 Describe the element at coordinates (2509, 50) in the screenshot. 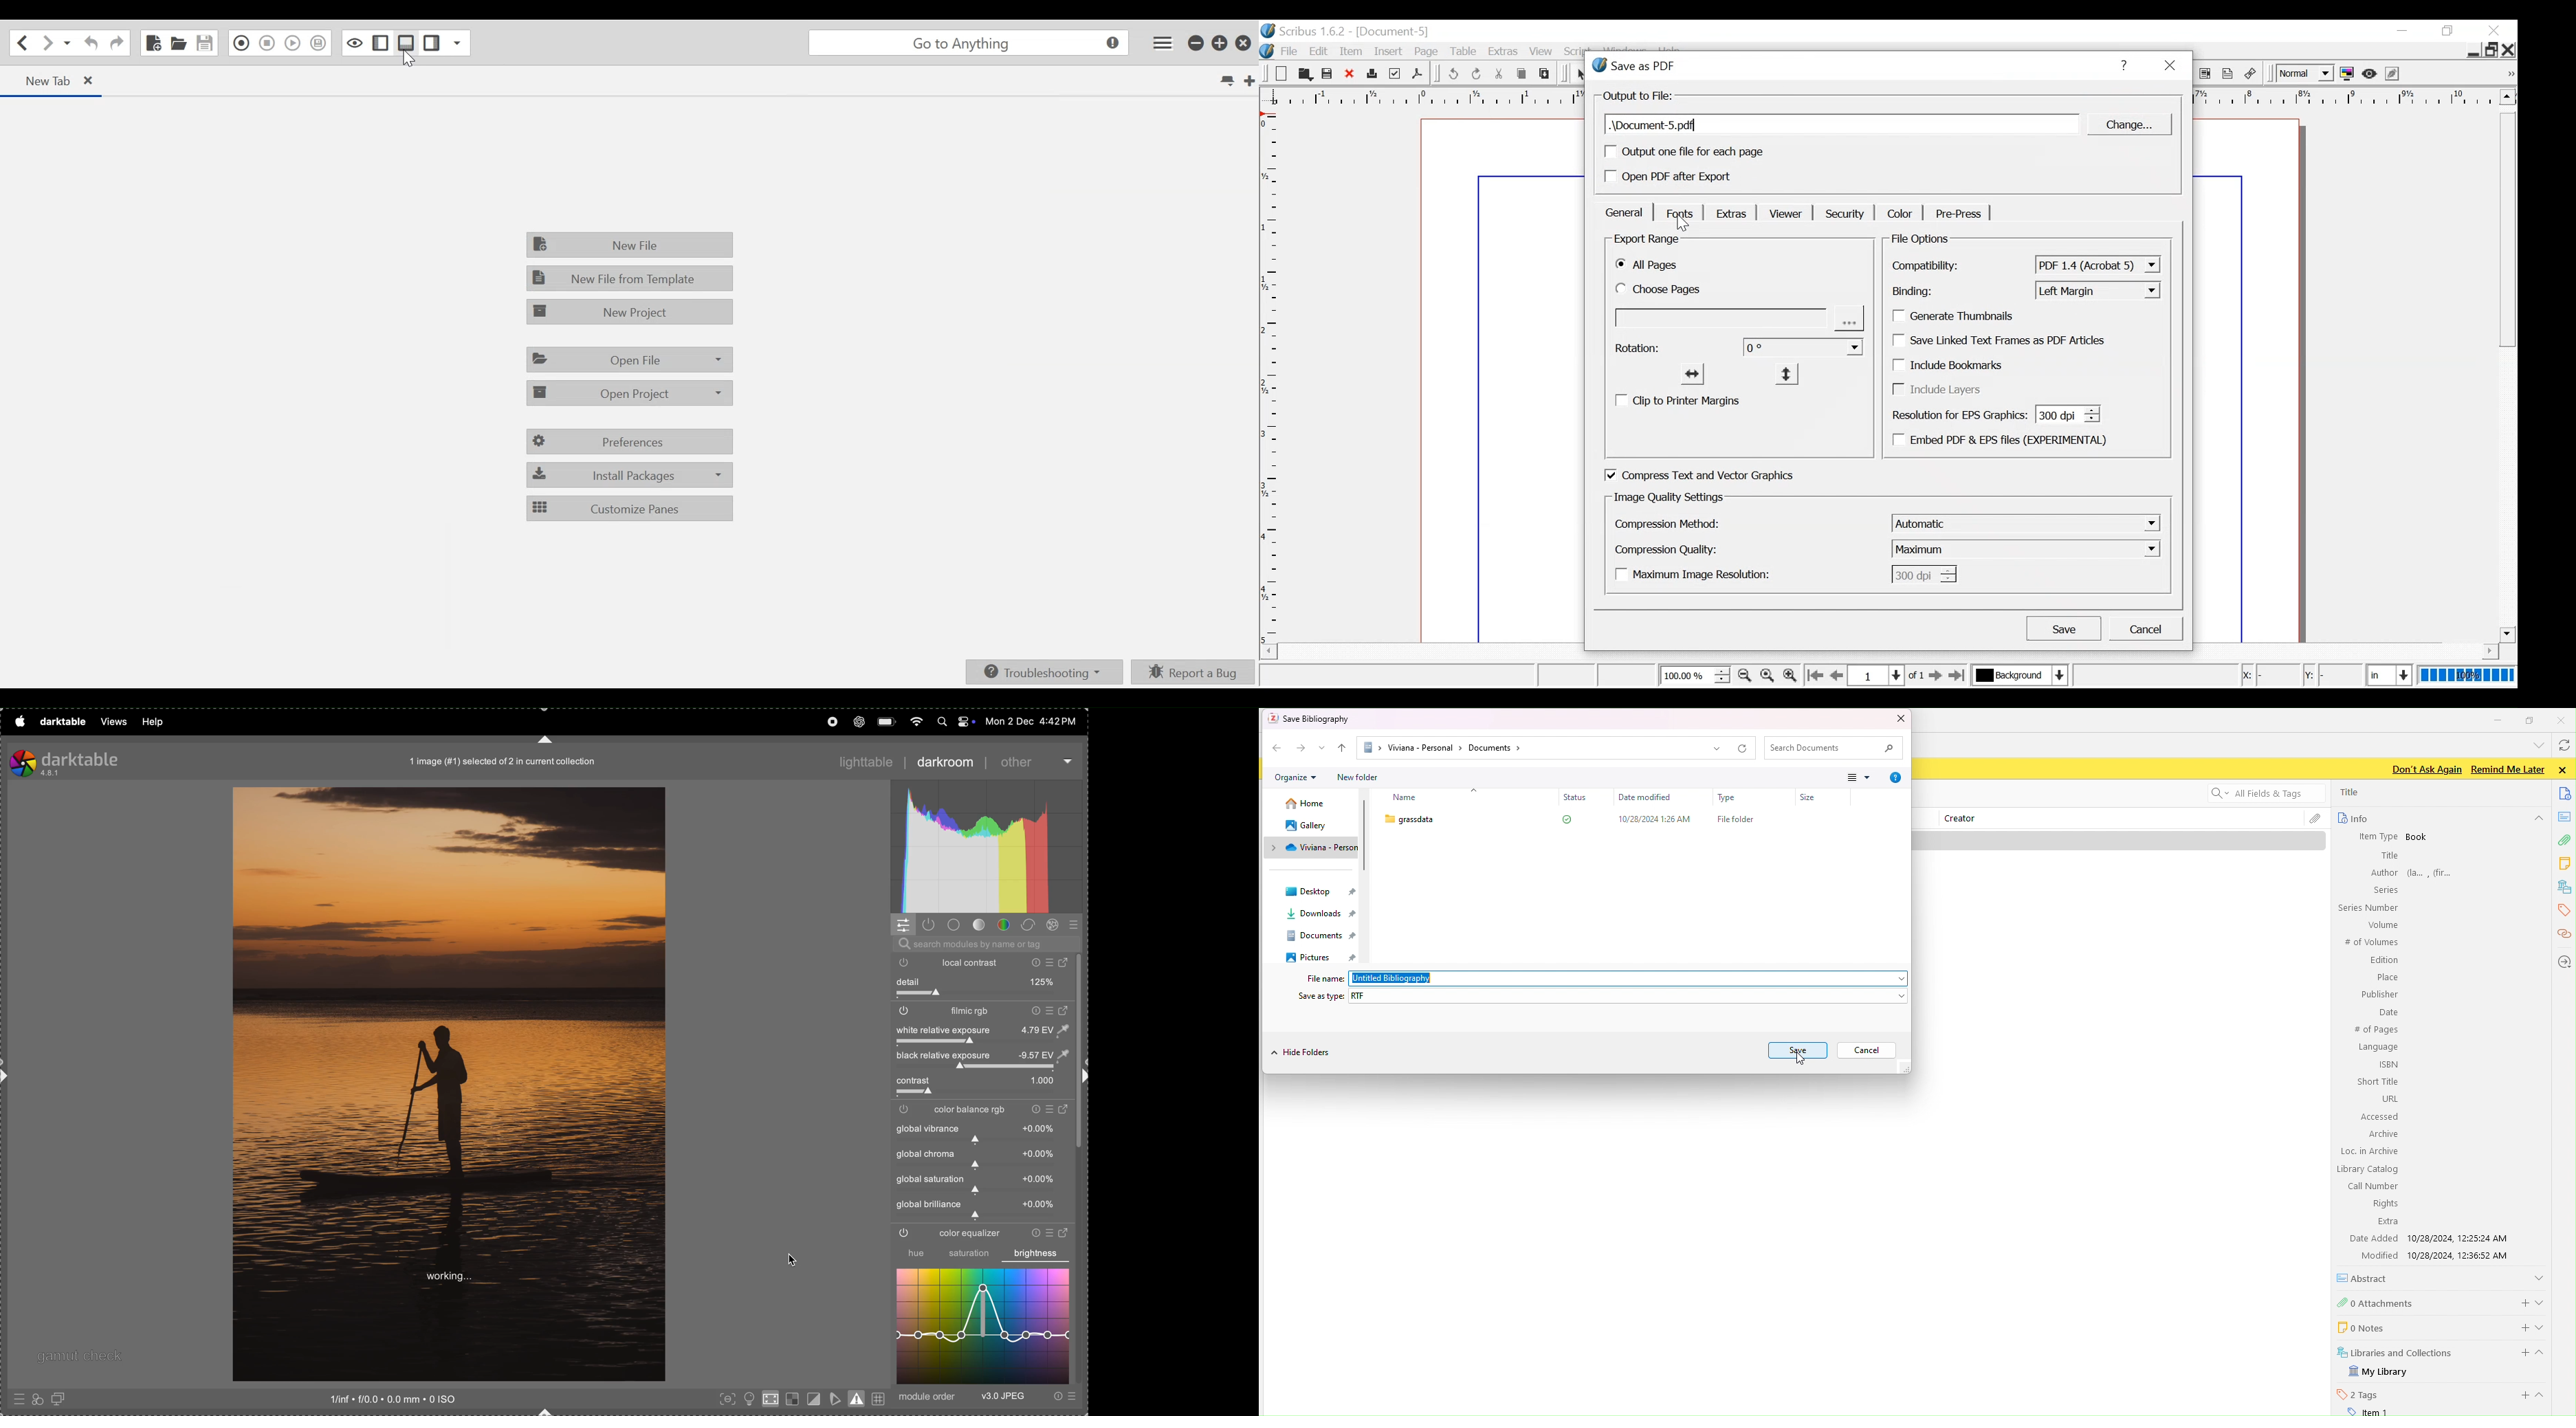

I see `Close` at that location.